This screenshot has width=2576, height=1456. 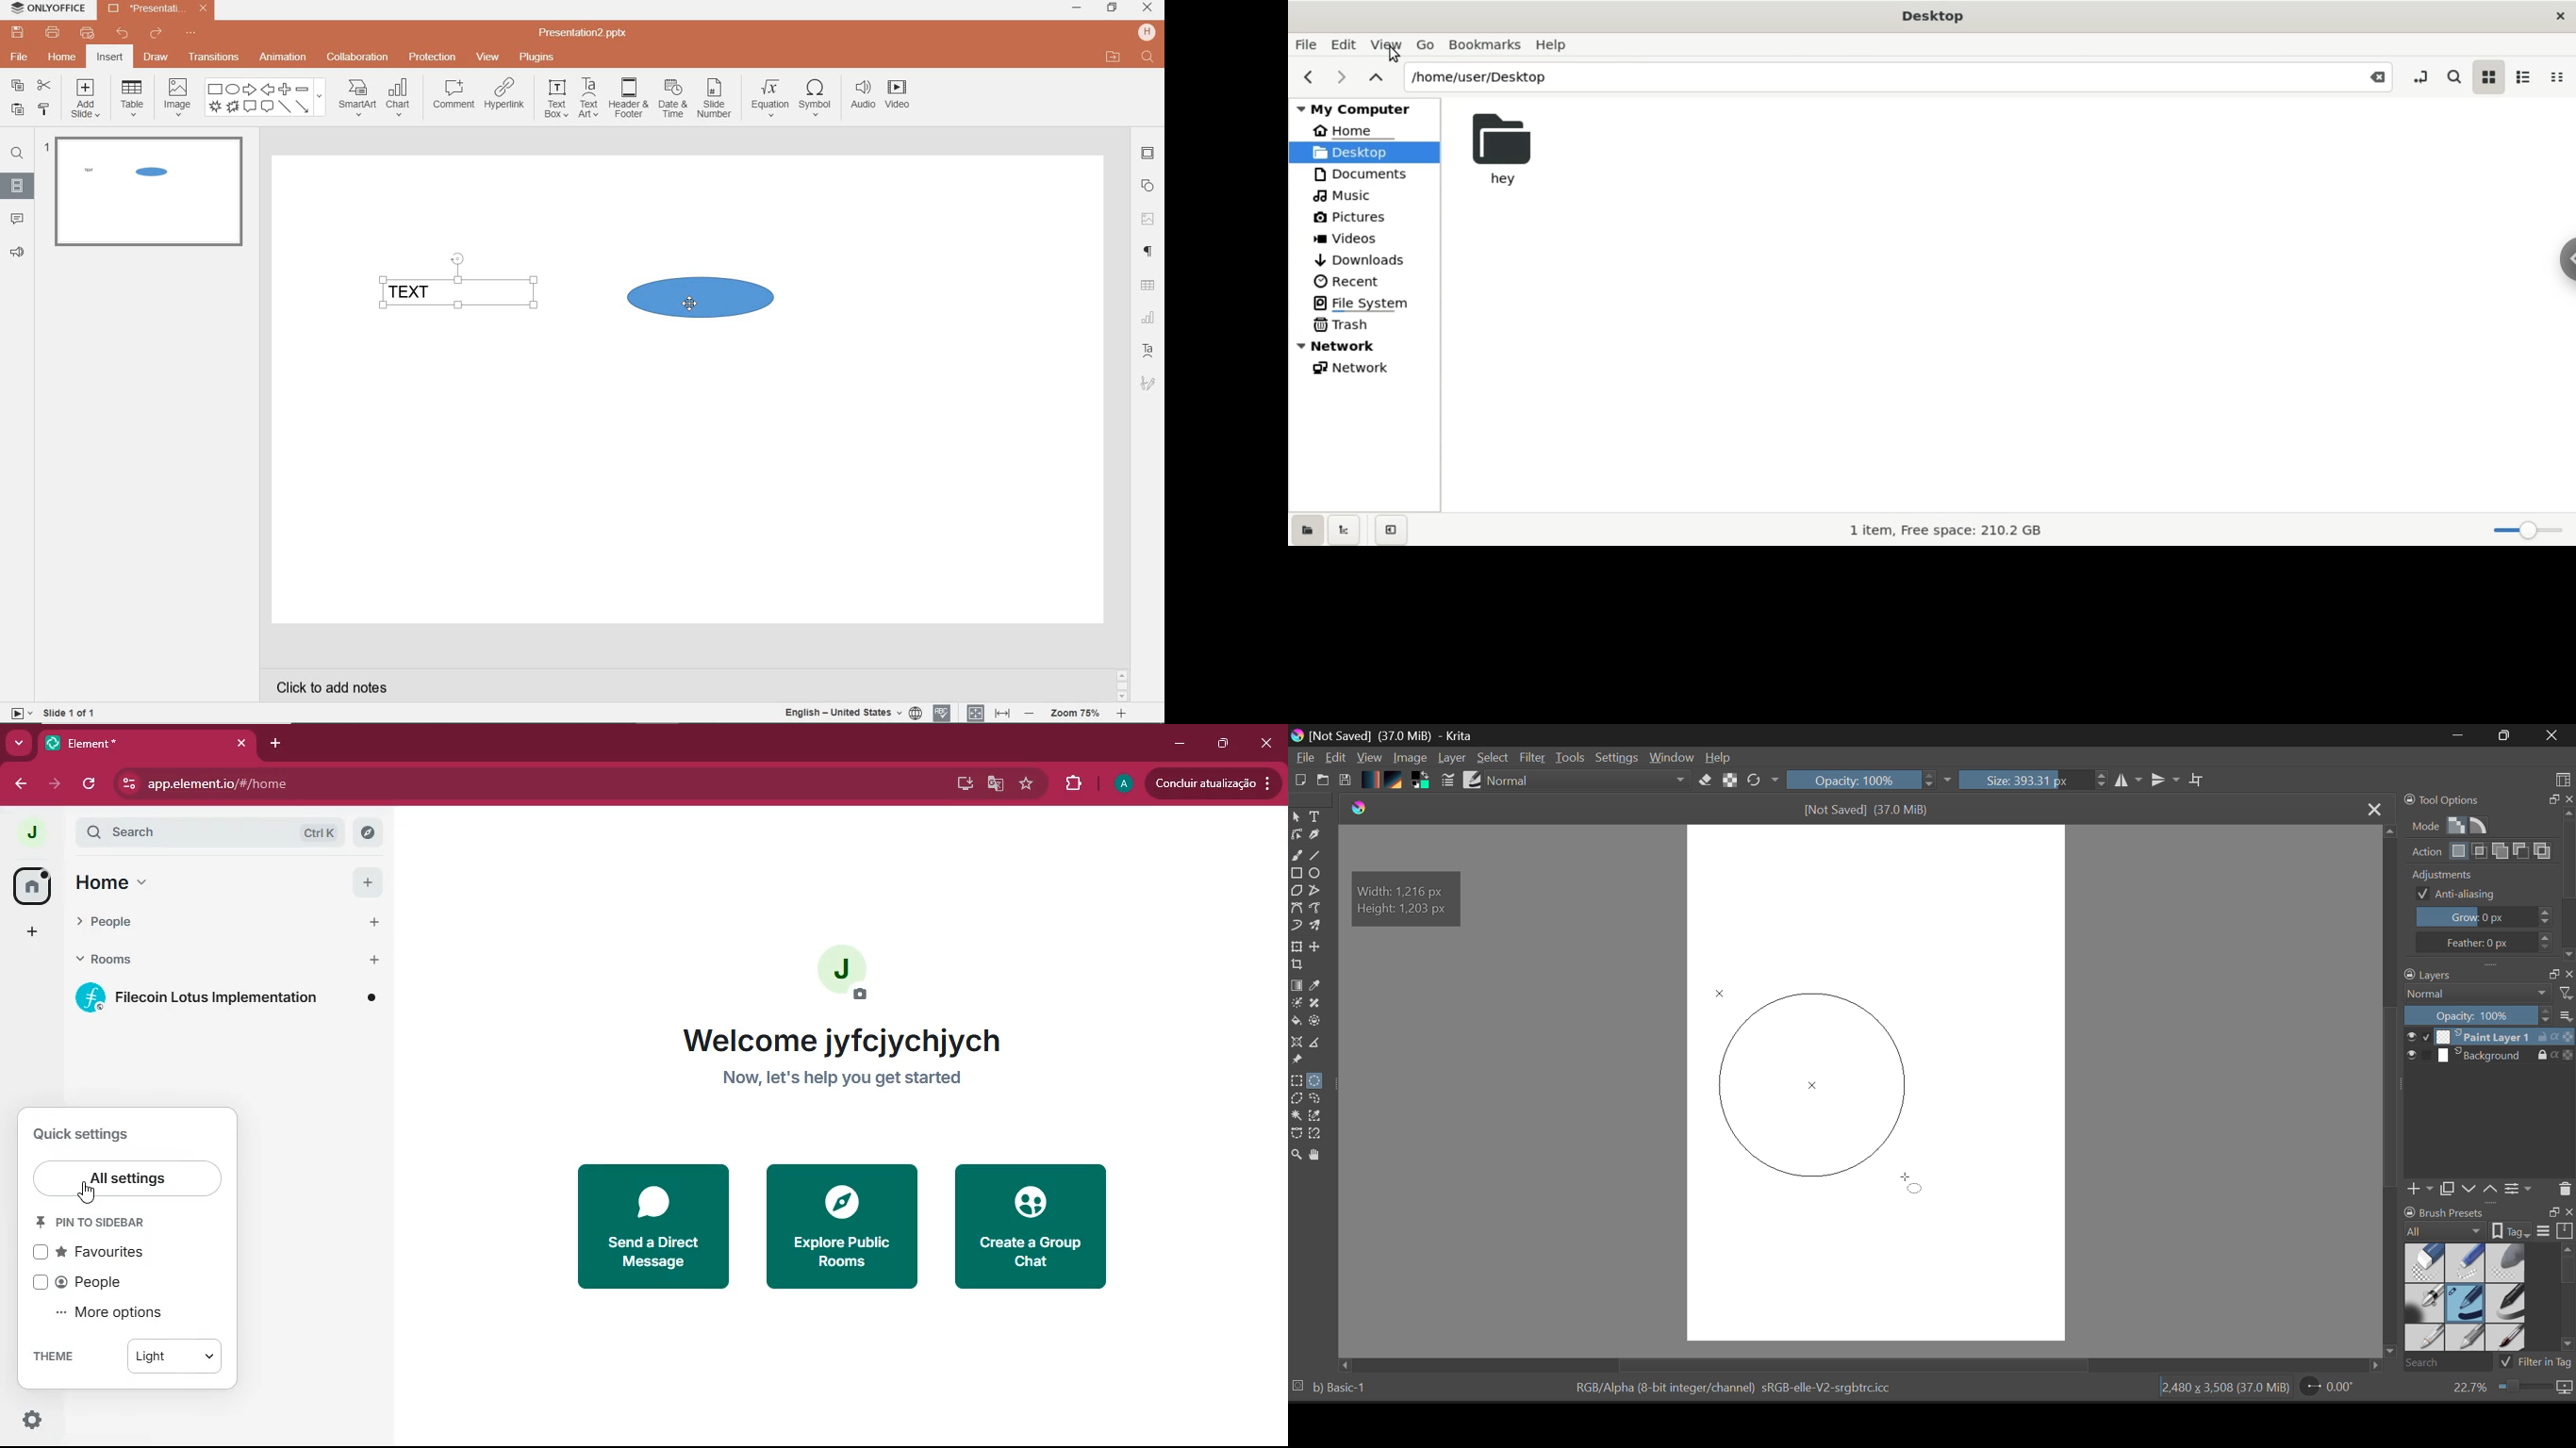 What do you see at coordinates (2130, 781) in the screenshot?
I see `Vertical Mirror Flip` at bounding box center [2130, 781].